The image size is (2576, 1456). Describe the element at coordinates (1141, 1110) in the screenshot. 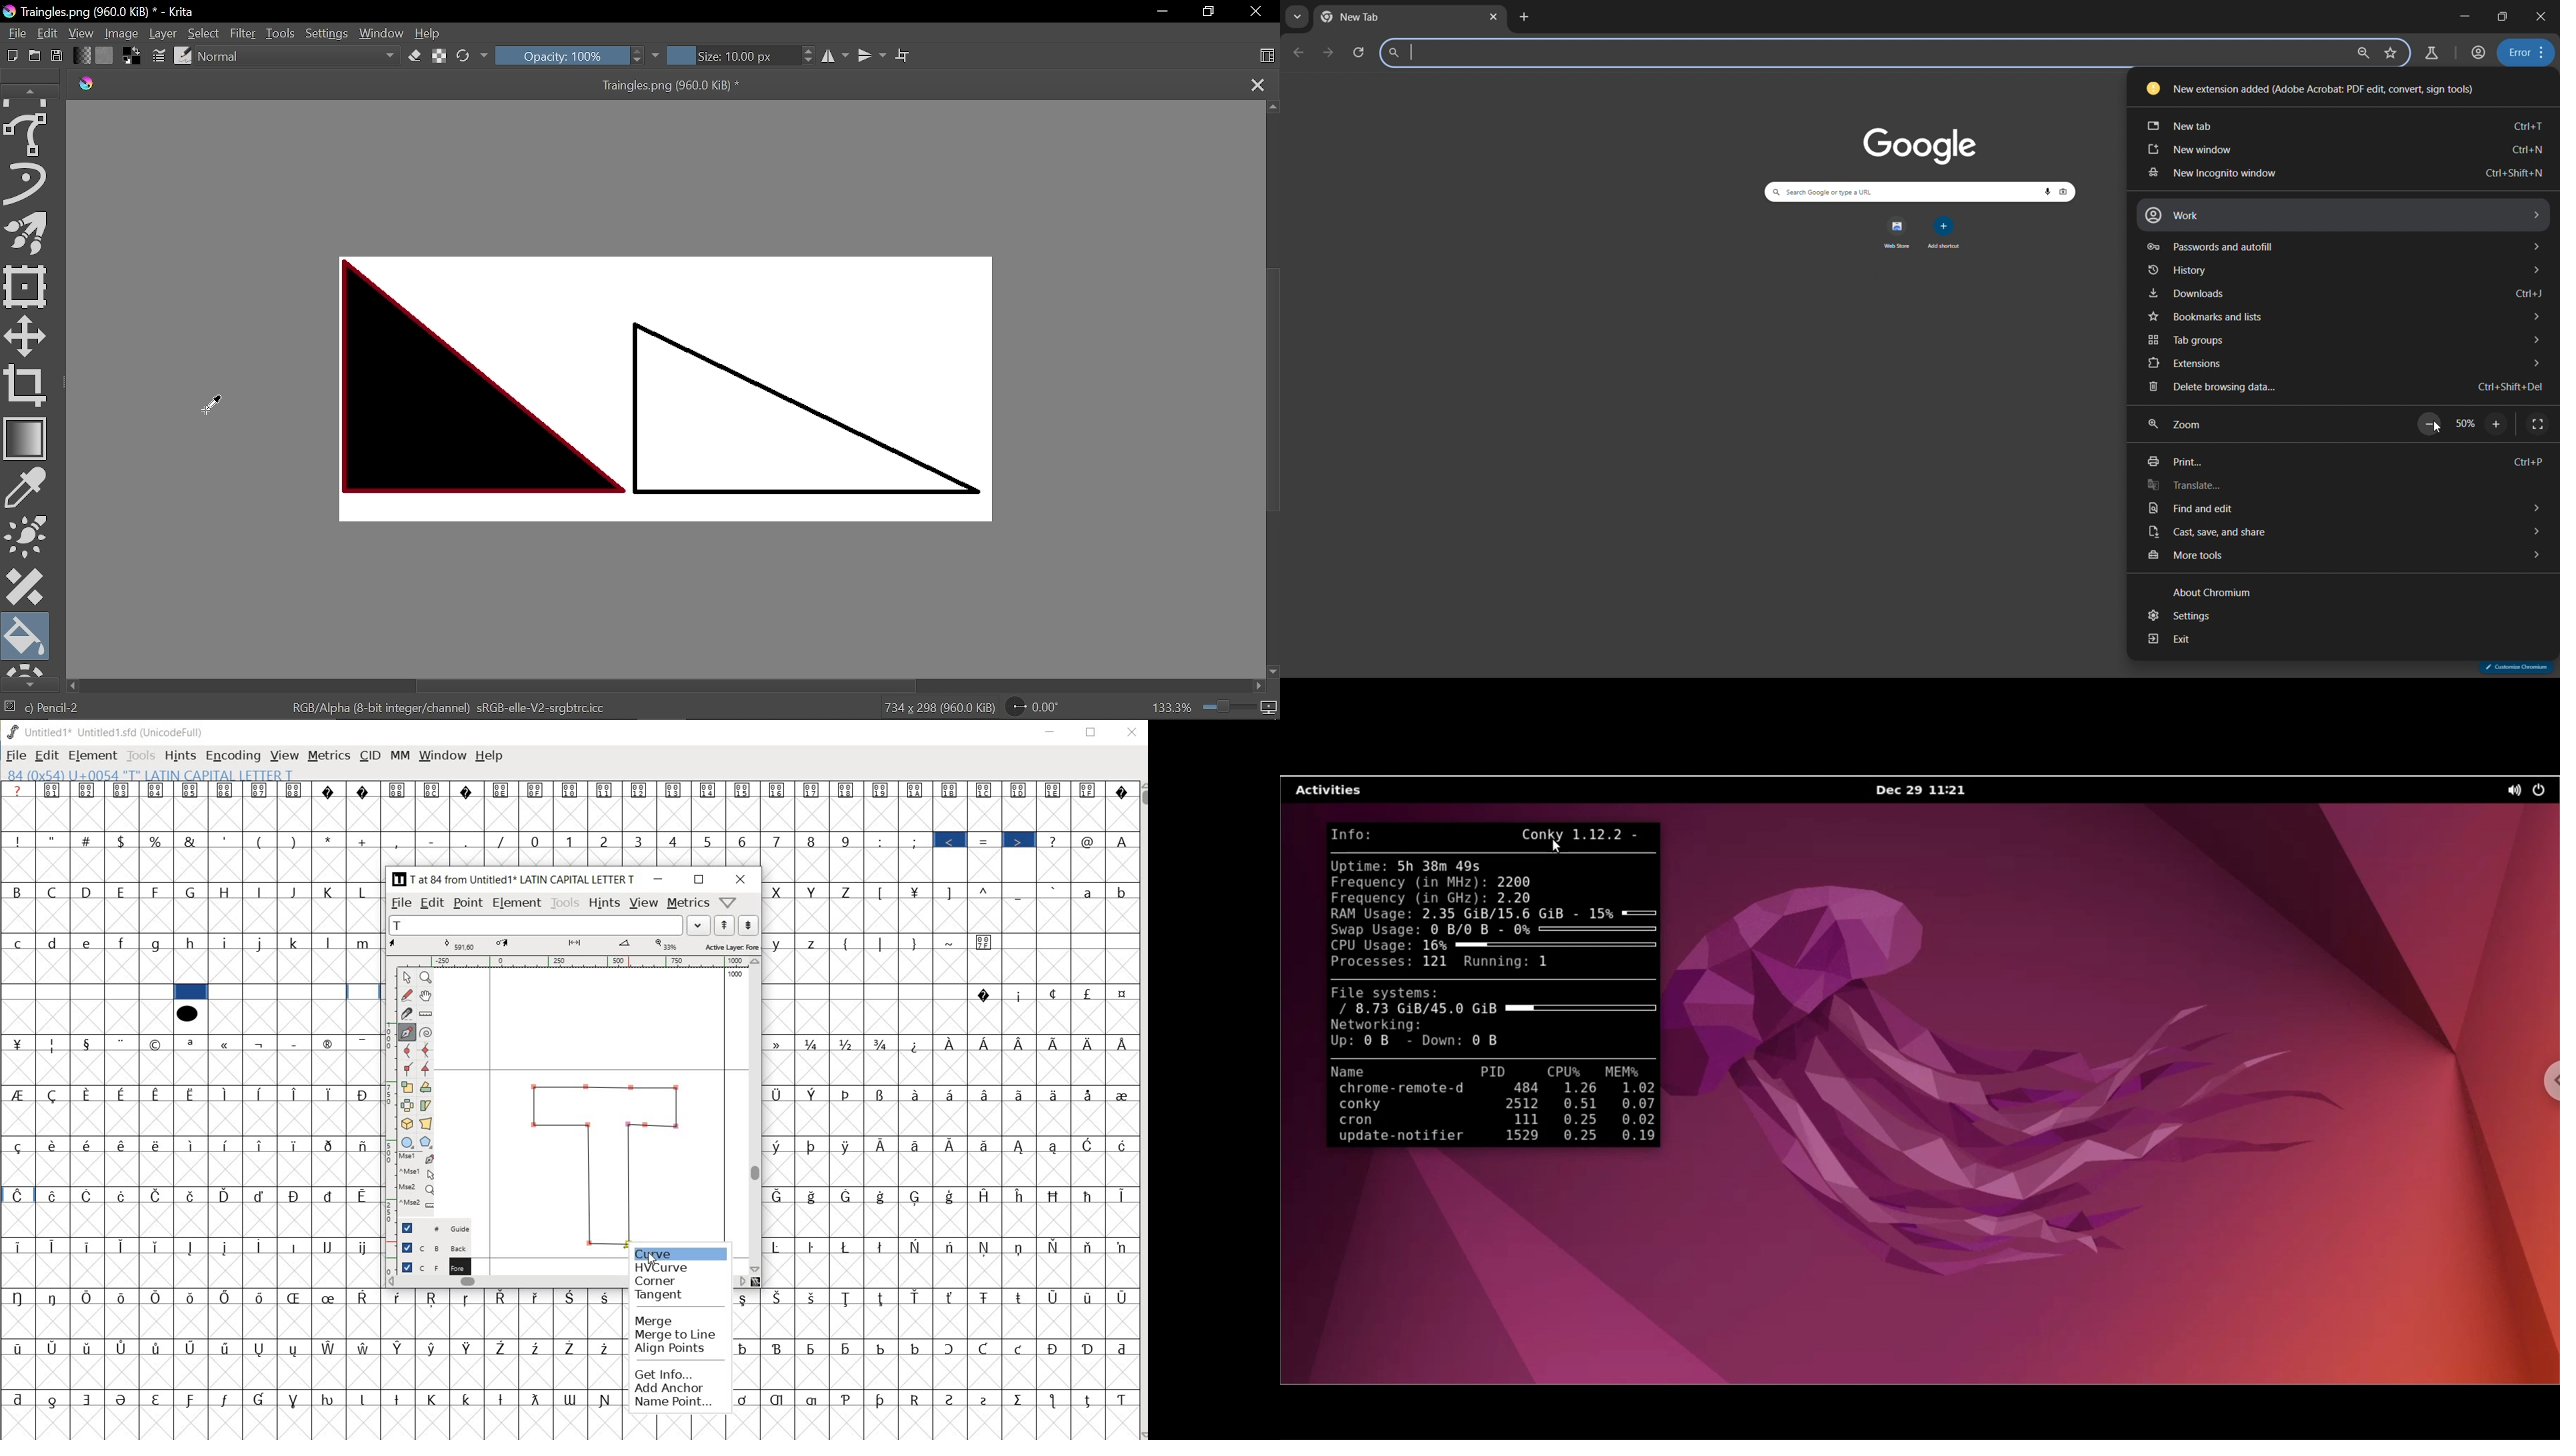

I see `scrollbar` at that location.